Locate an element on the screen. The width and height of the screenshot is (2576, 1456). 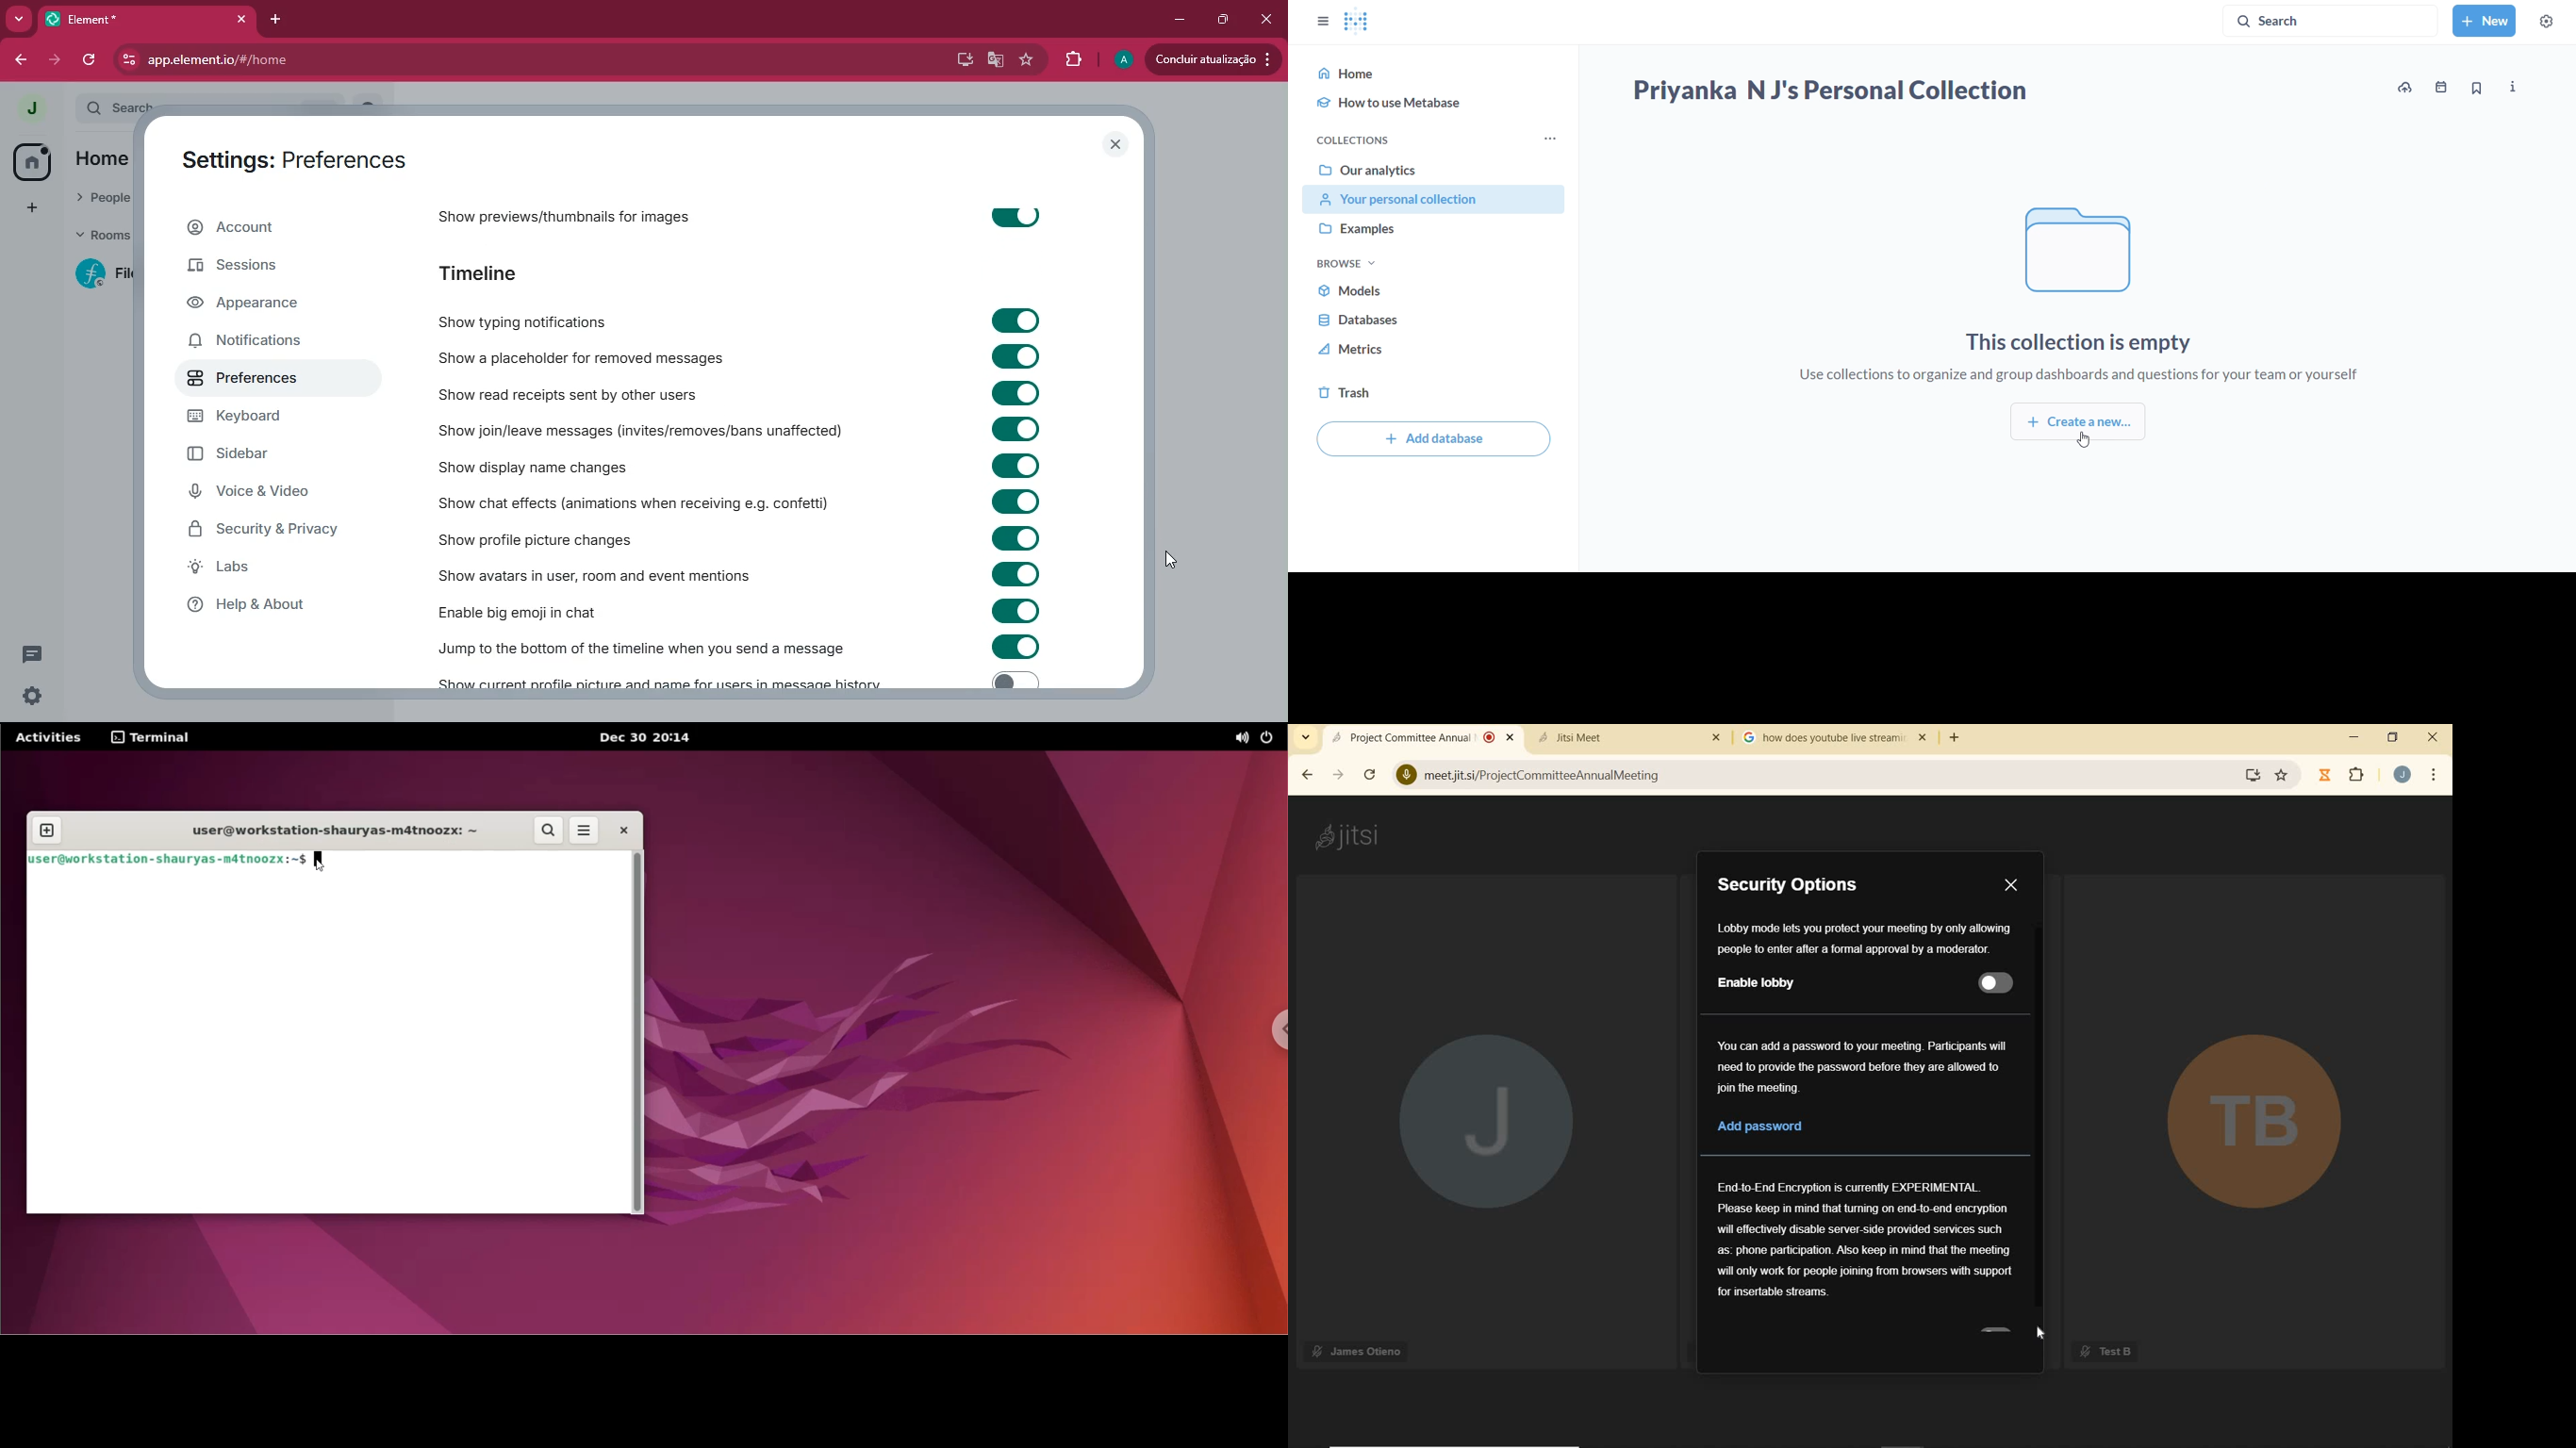
toggle on  is located at coordinates (1015, 464).